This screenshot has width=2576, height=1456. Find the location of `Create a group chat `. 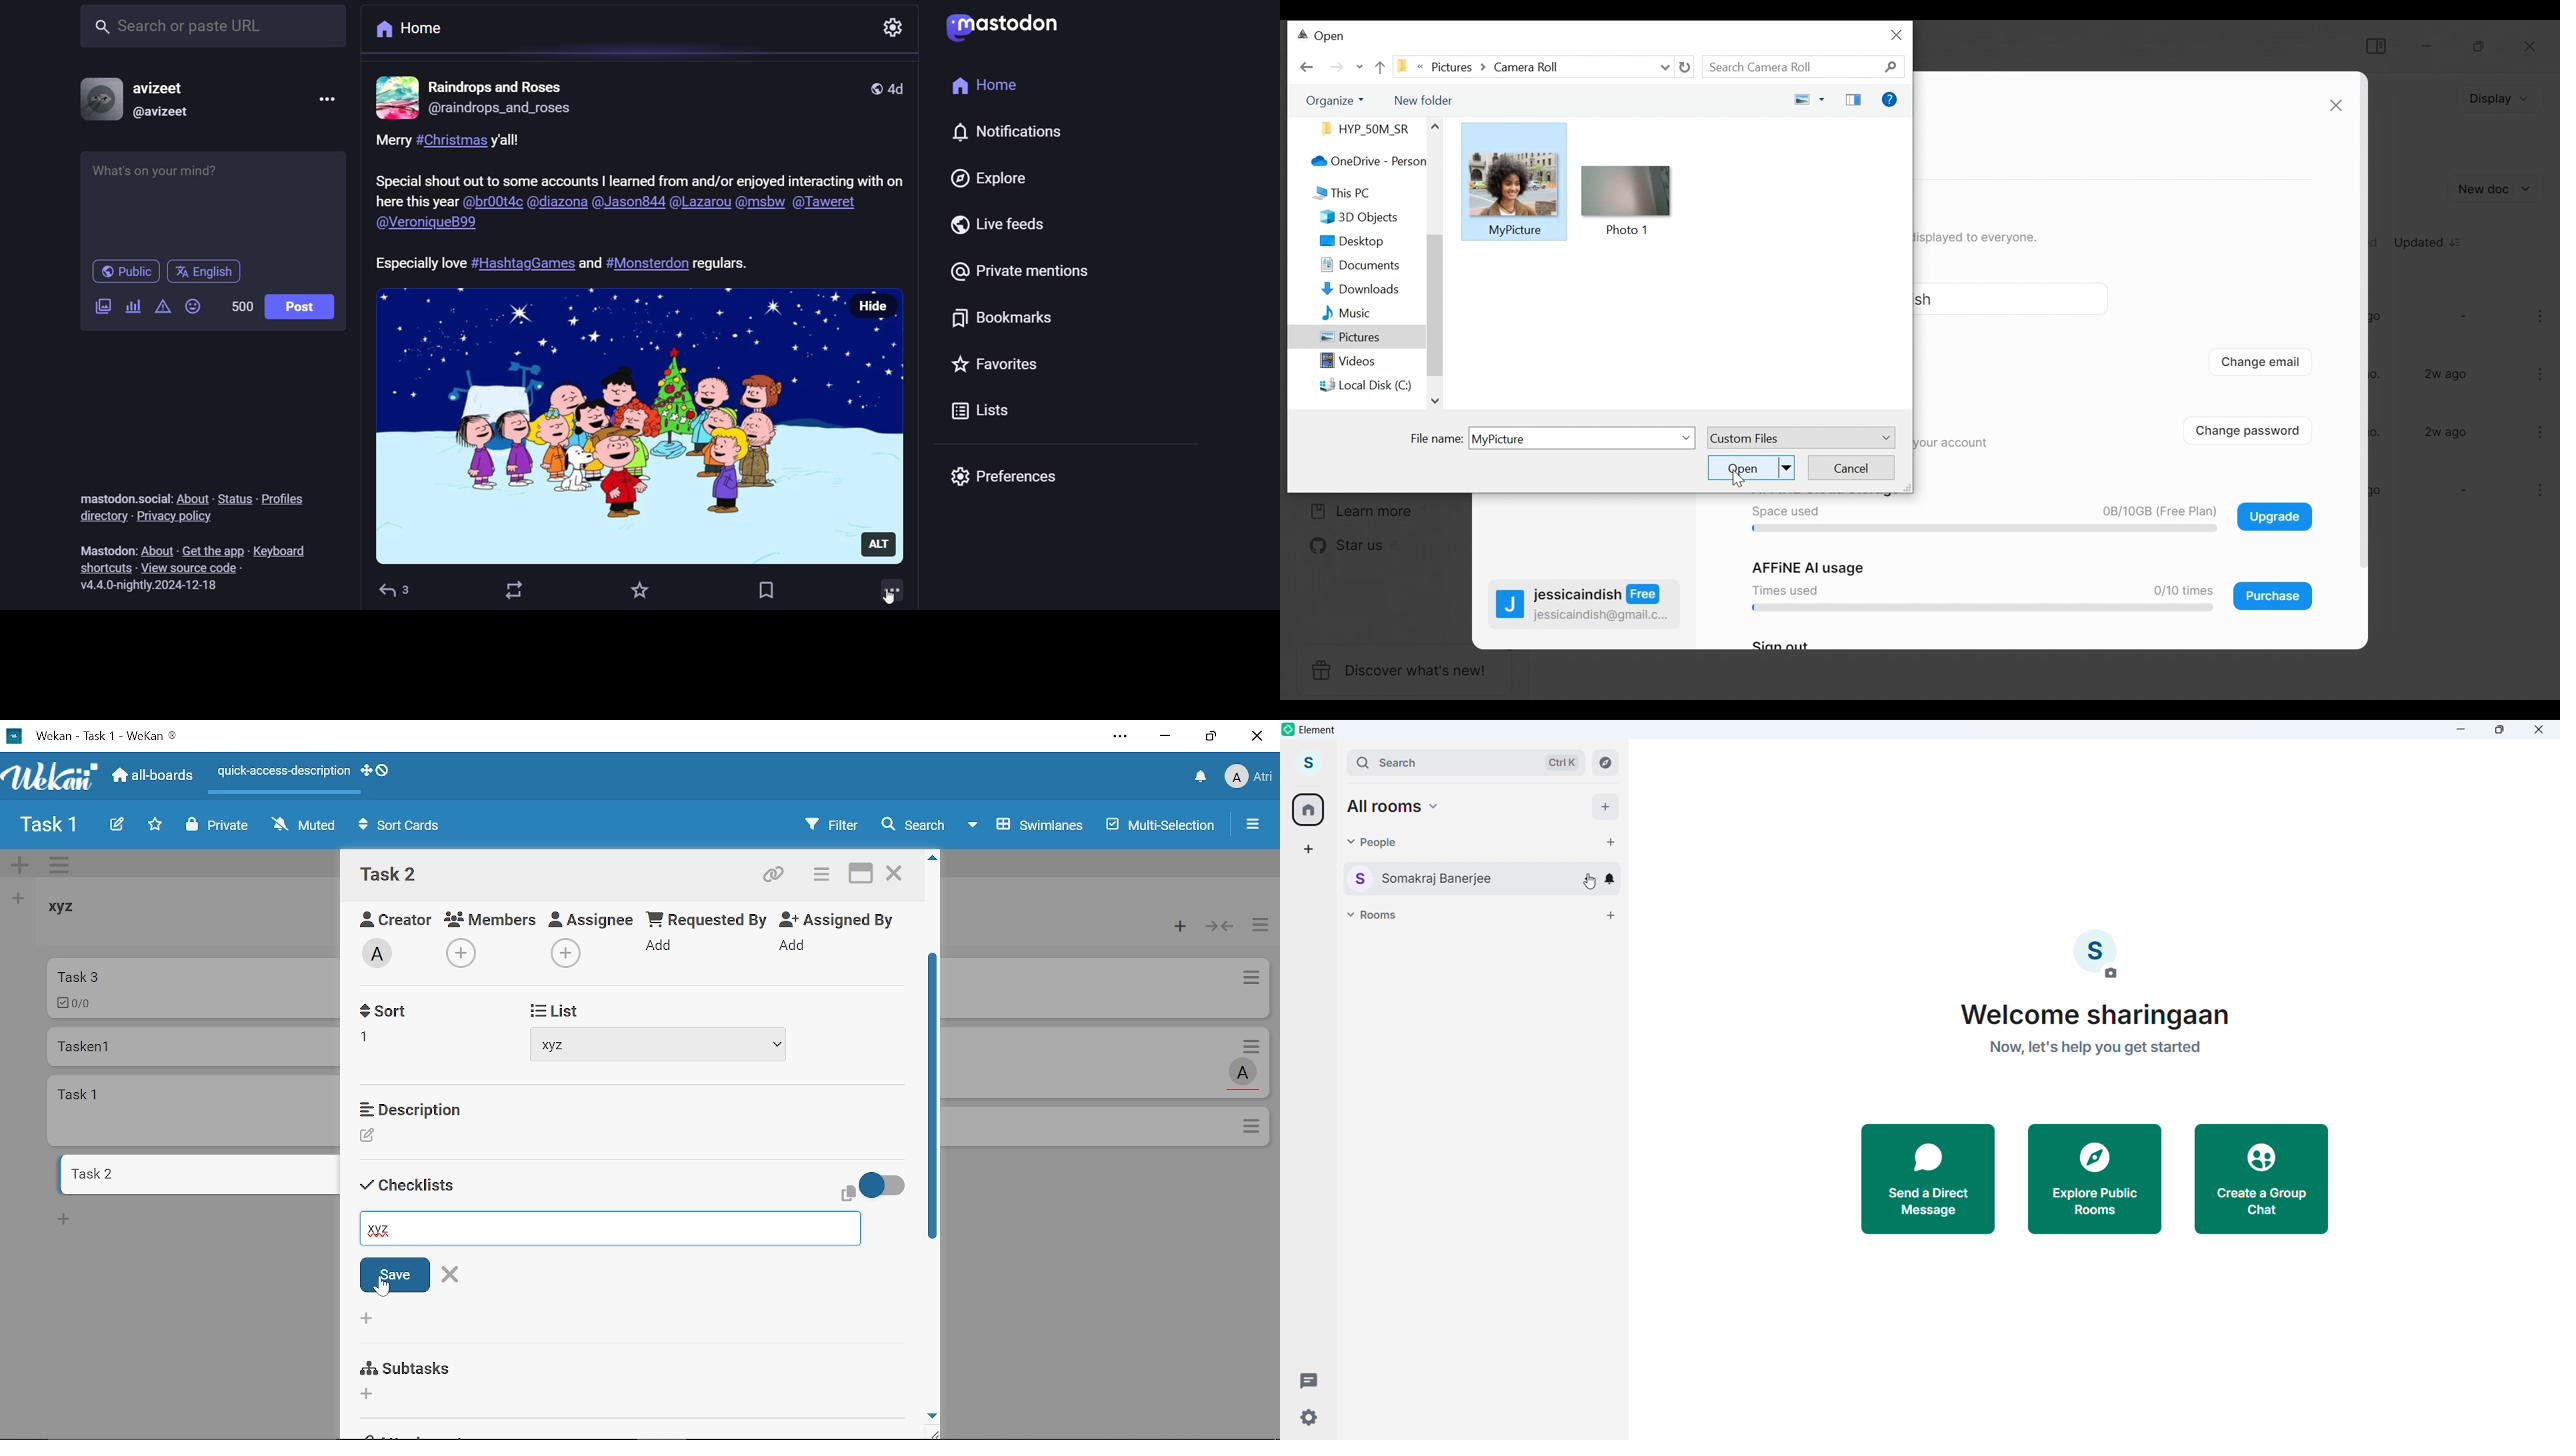

Create a group chat  is located at coordinates (2263, 1179).